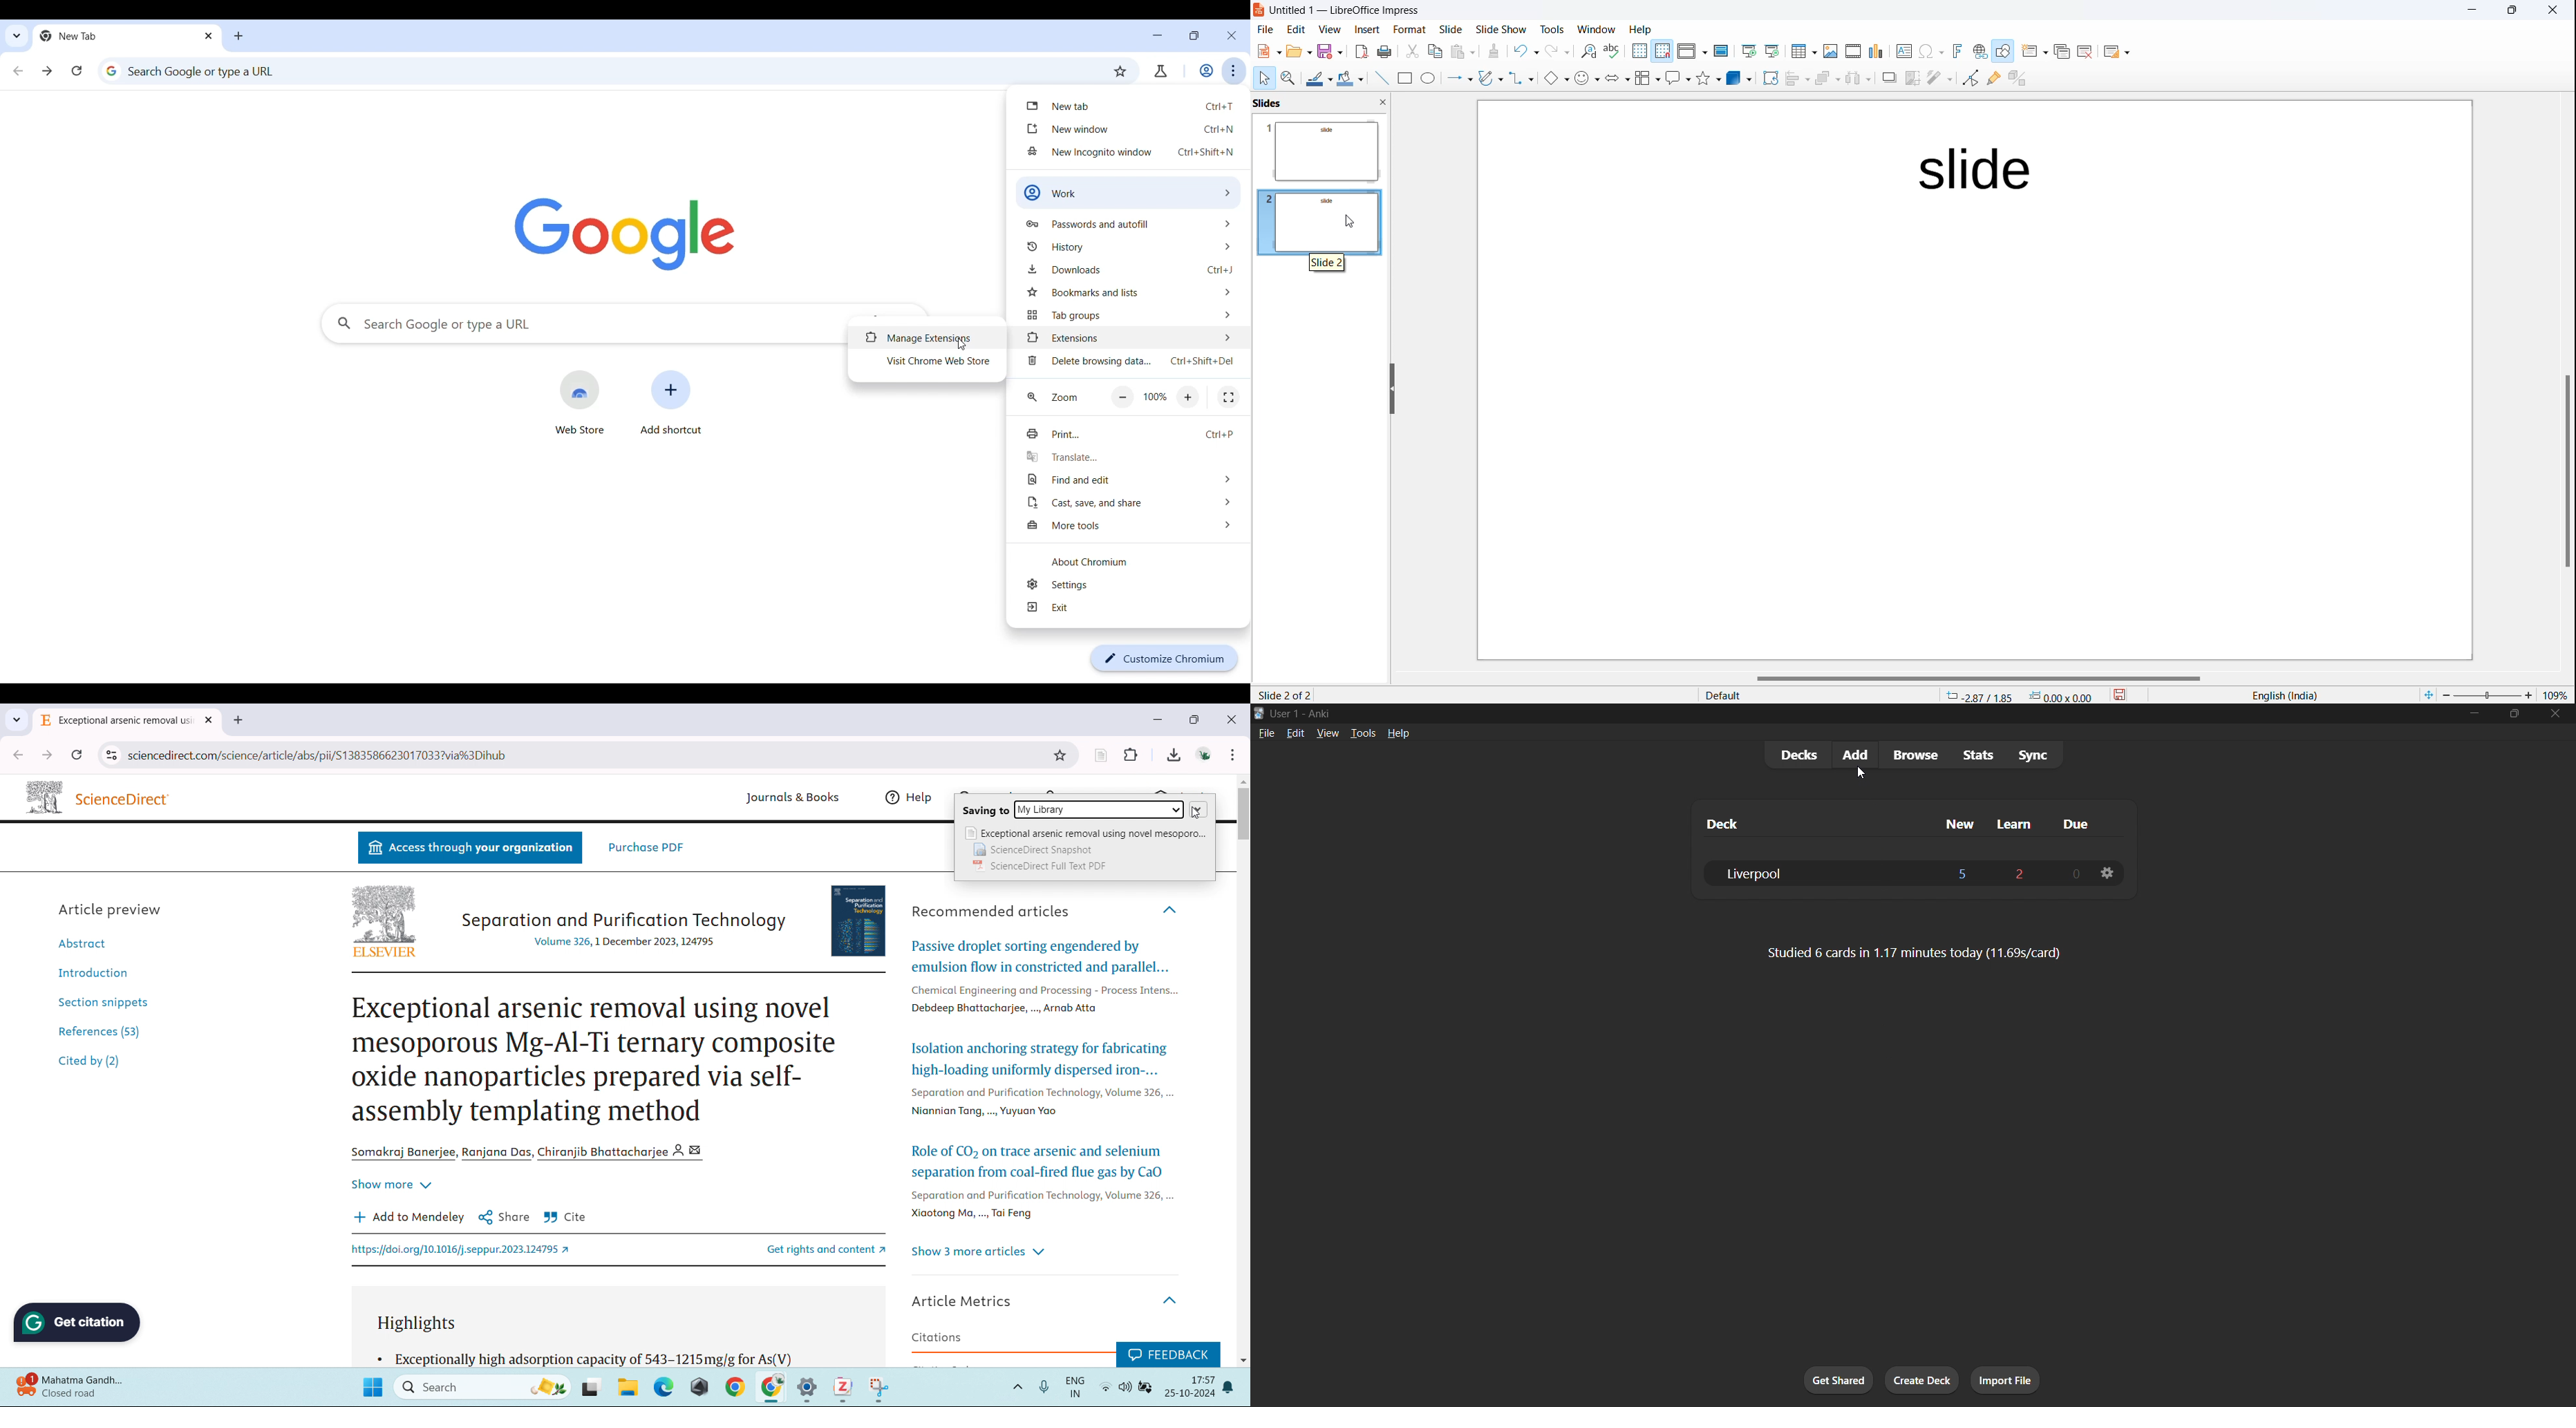 This screenshot has height=1428, width=2576. Describe the element at coordinates (1040, 1206) in the screenshot. I see `Separation and Purification Technology, Volume 326, ...
Xiaotong Ma, ..., Tai Feng` at that location.